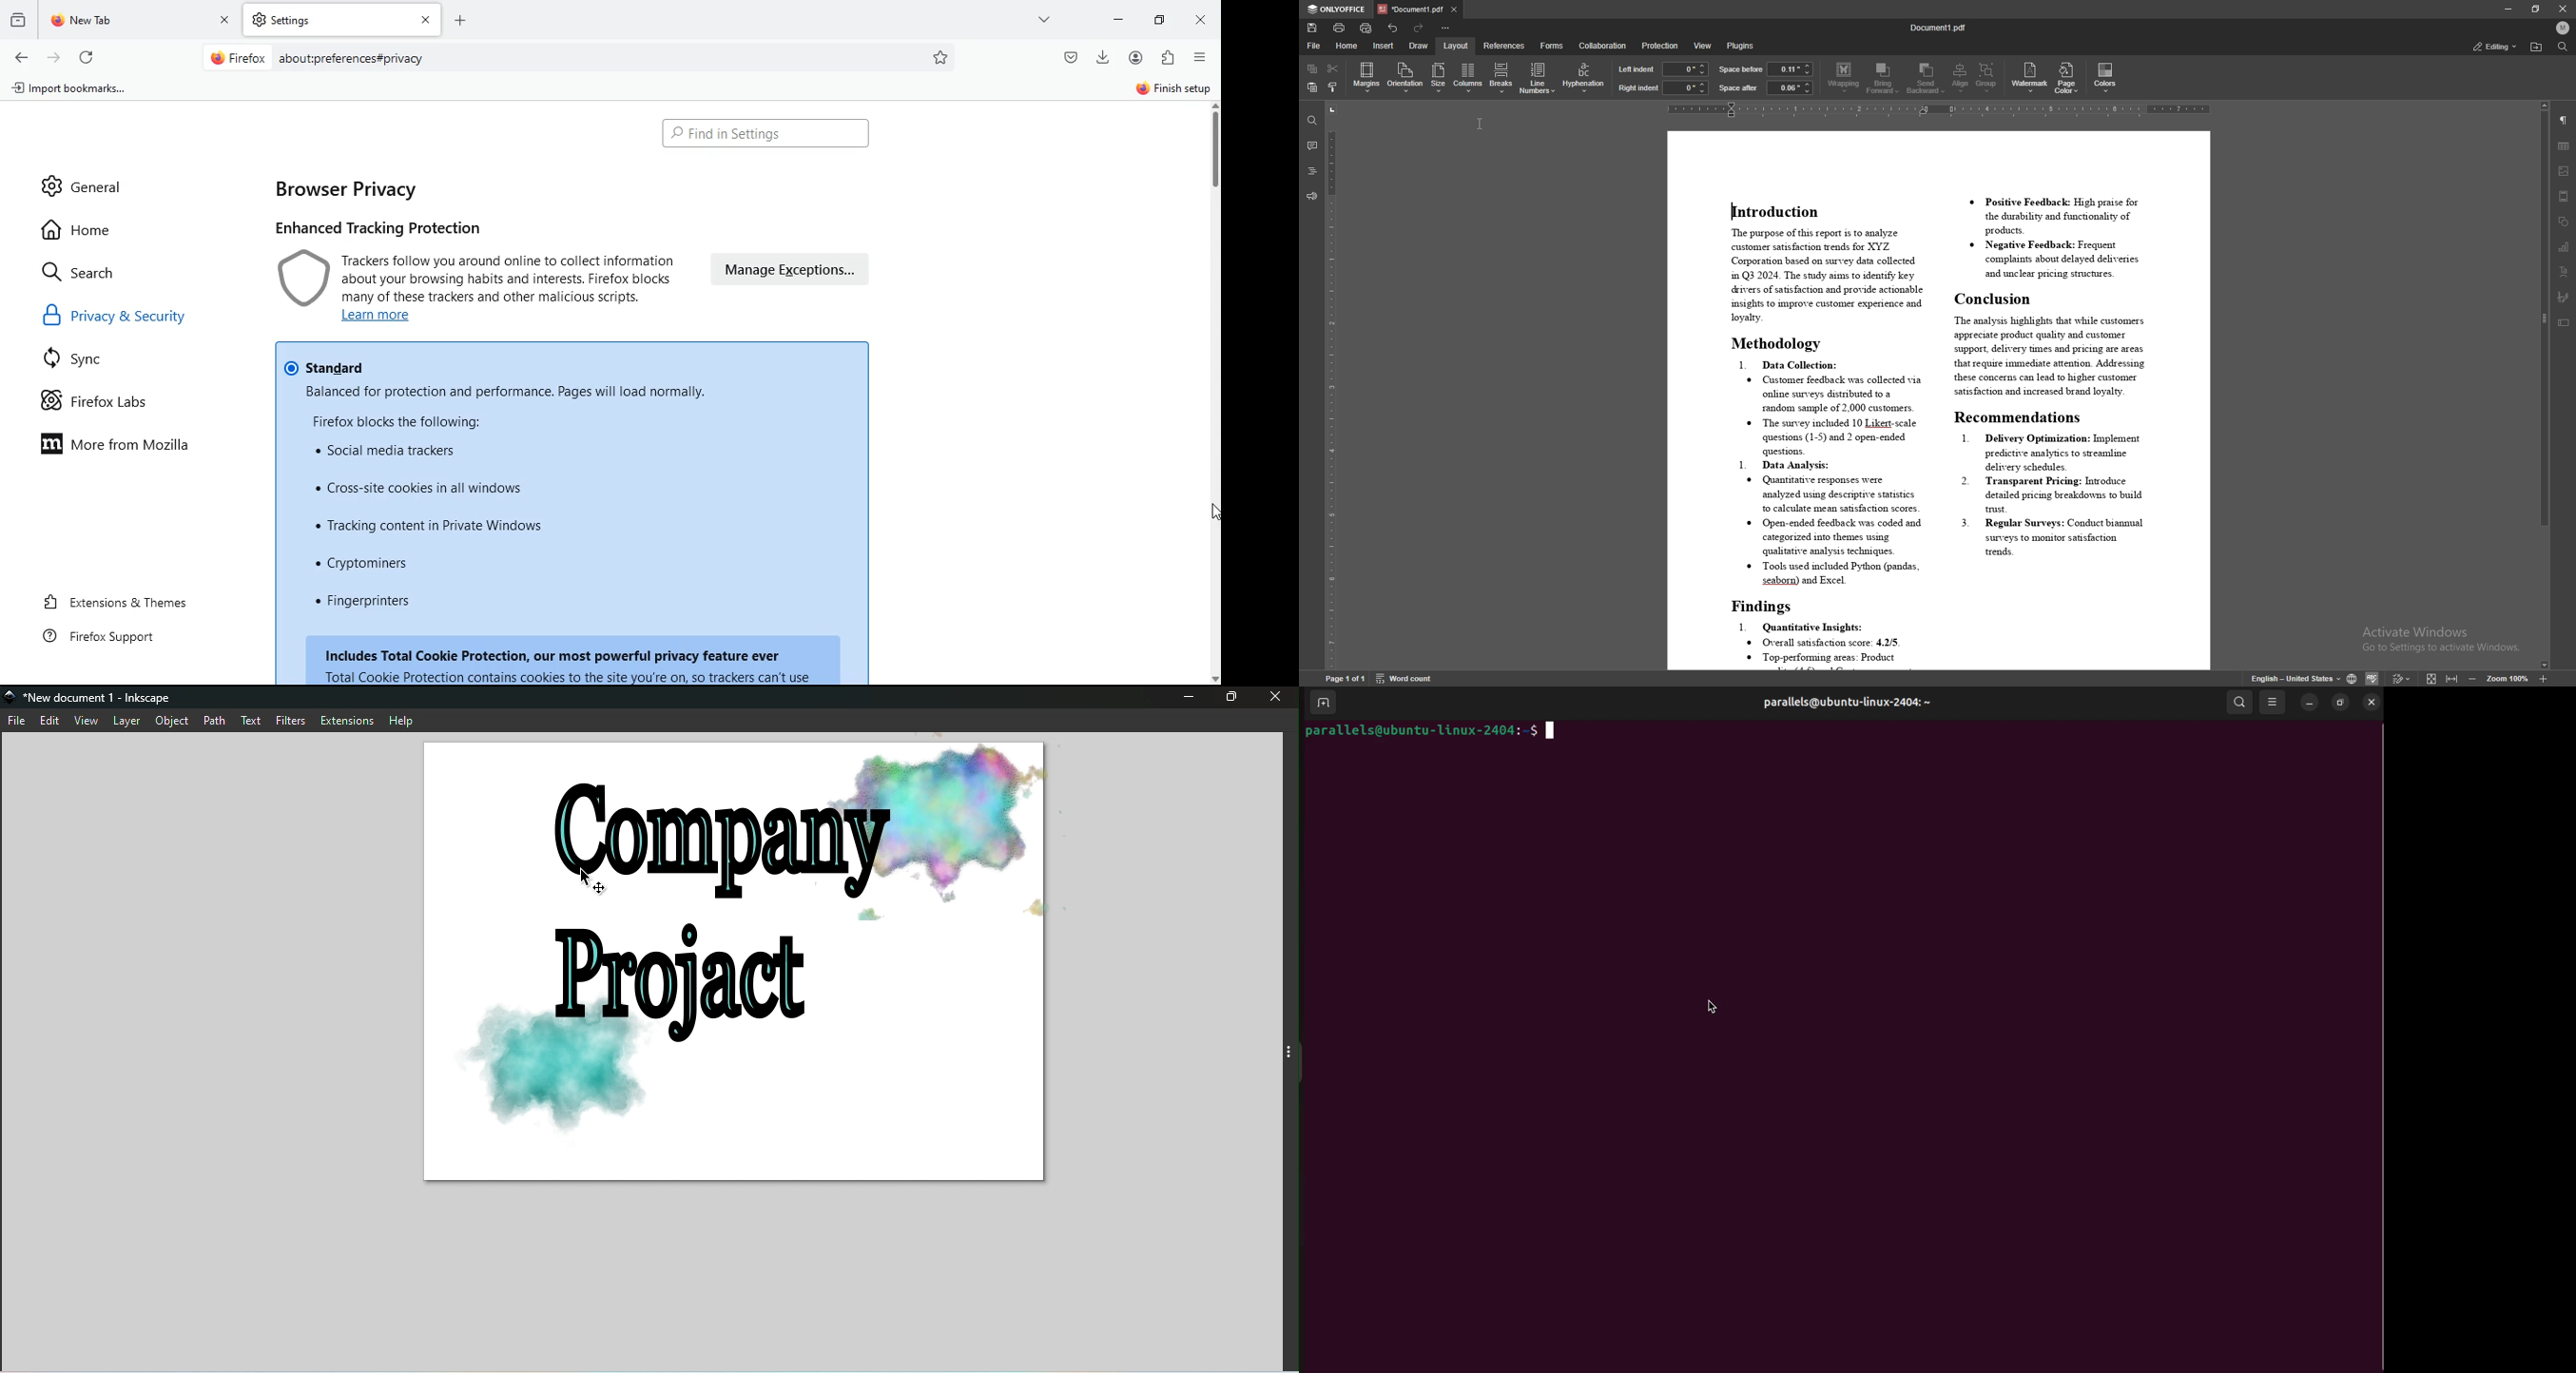  I want to click on breaks, so click(1503, 77).